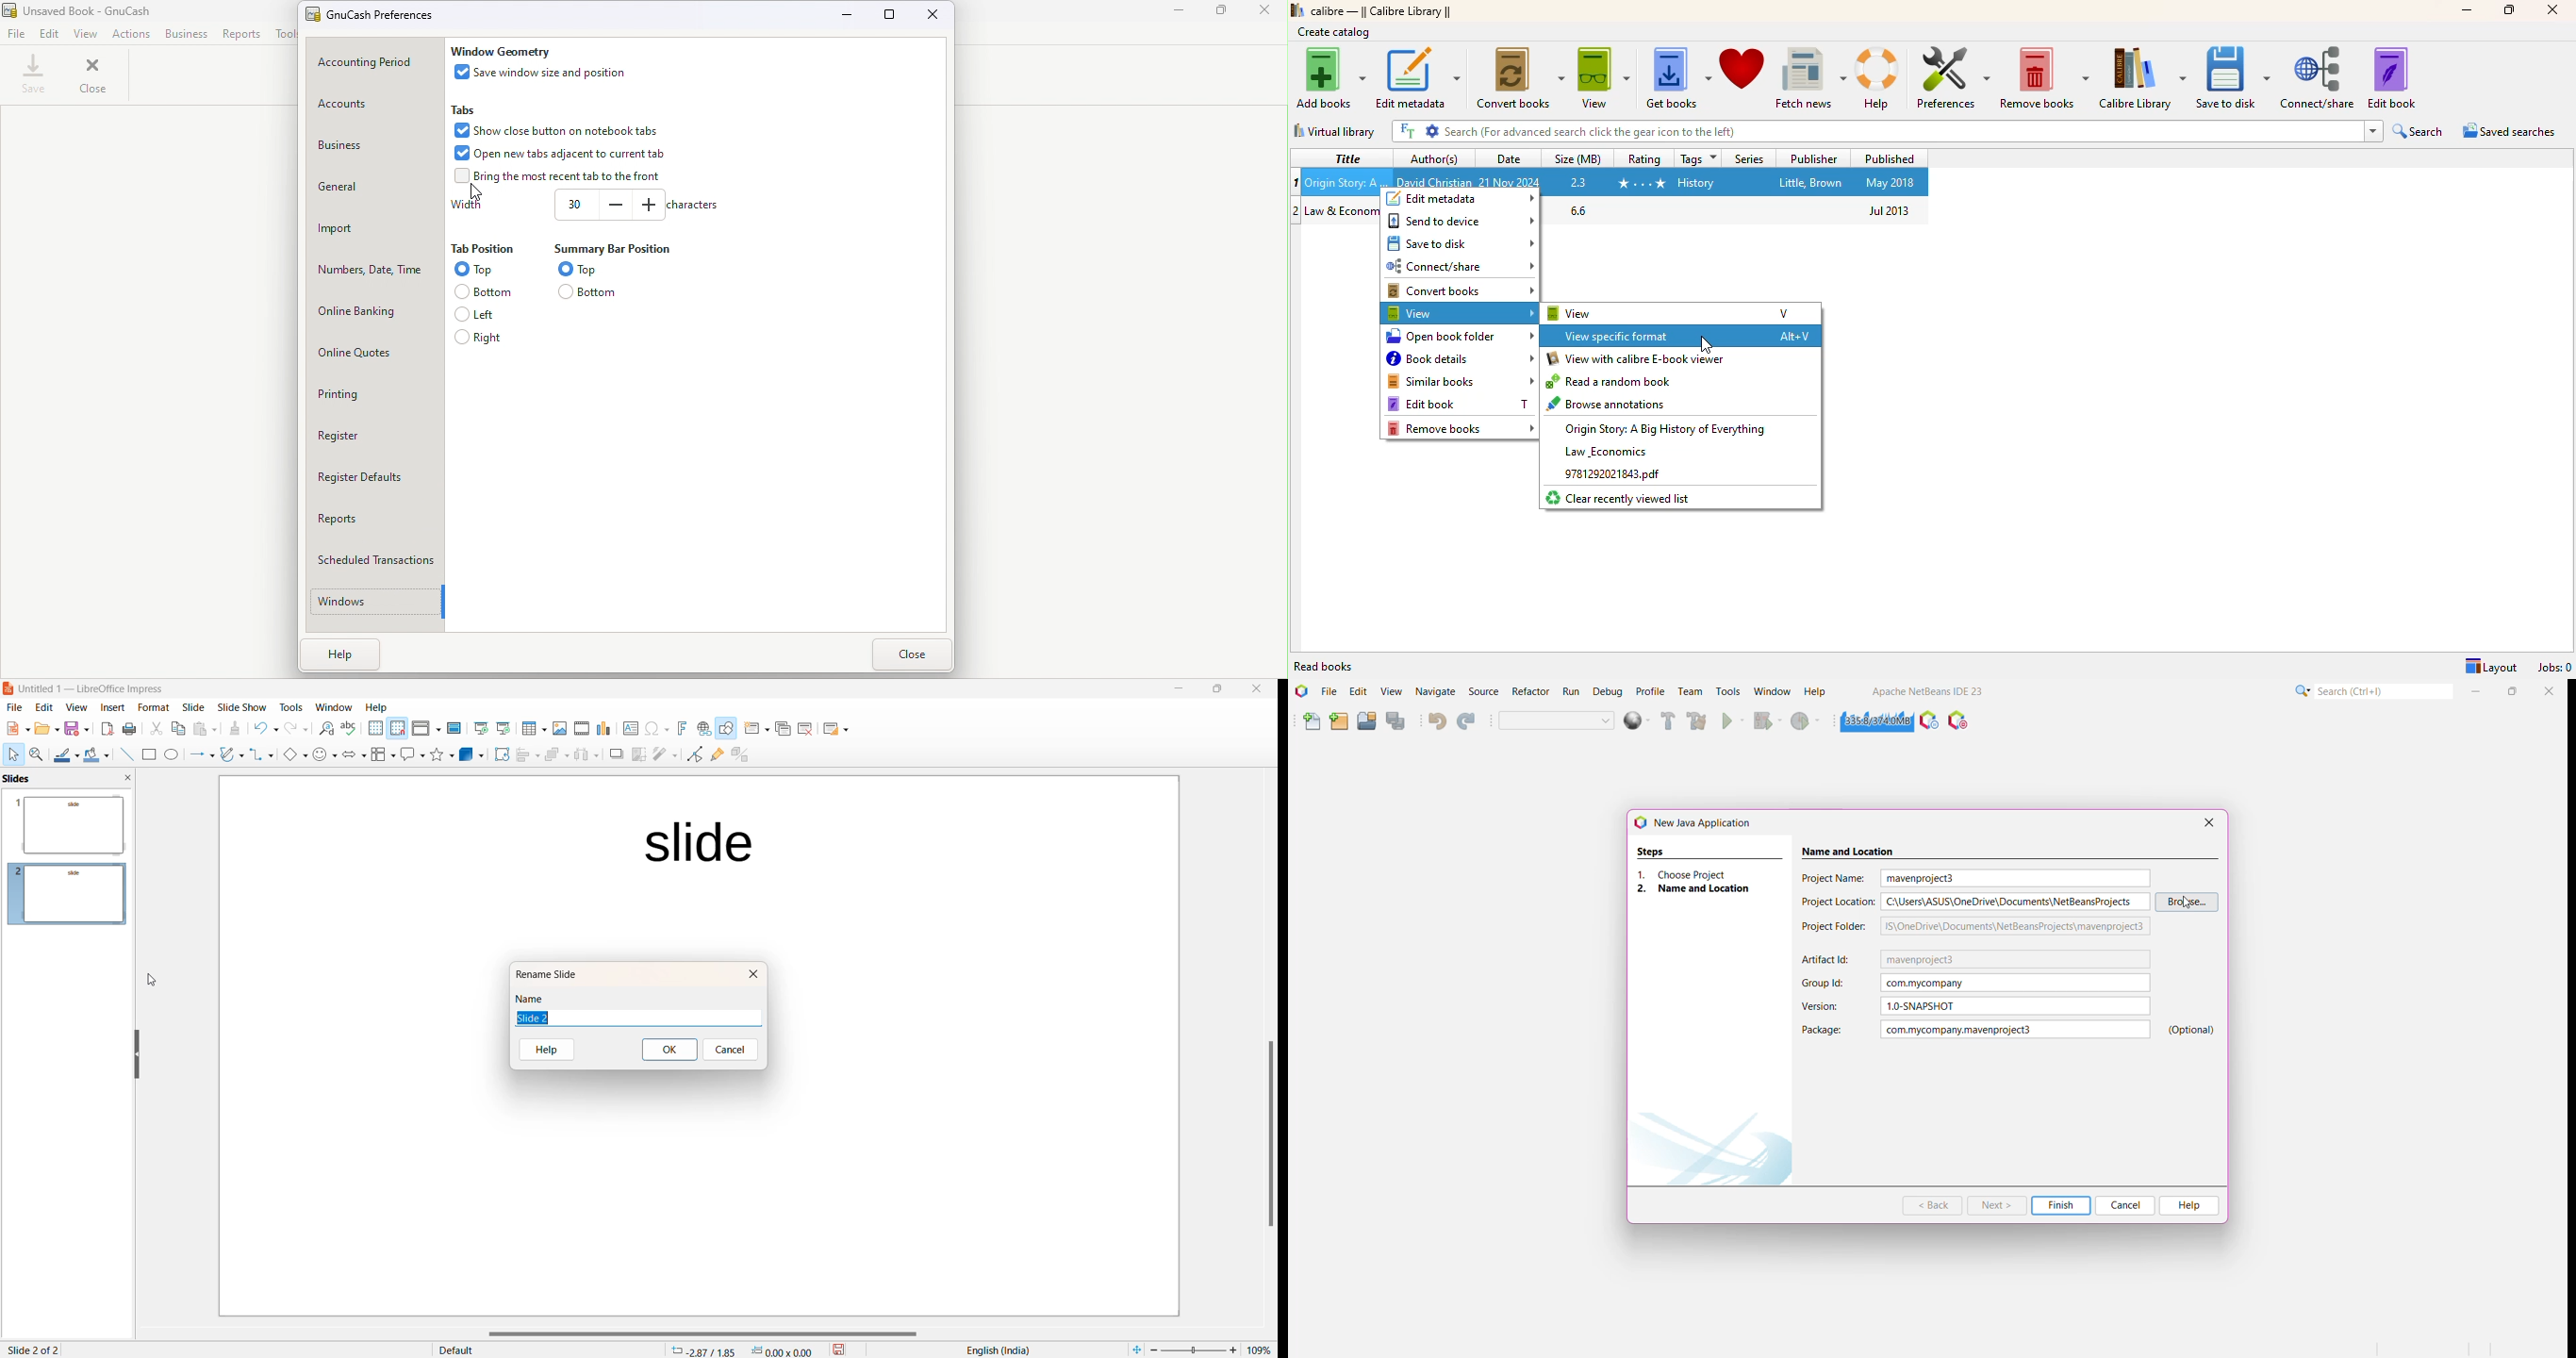 Image resolution: width=2576 pixels, height=1372 pixels. Describe the element at coordinates (1701, 889) in the screenshot. I see `Name and Location` at that location.